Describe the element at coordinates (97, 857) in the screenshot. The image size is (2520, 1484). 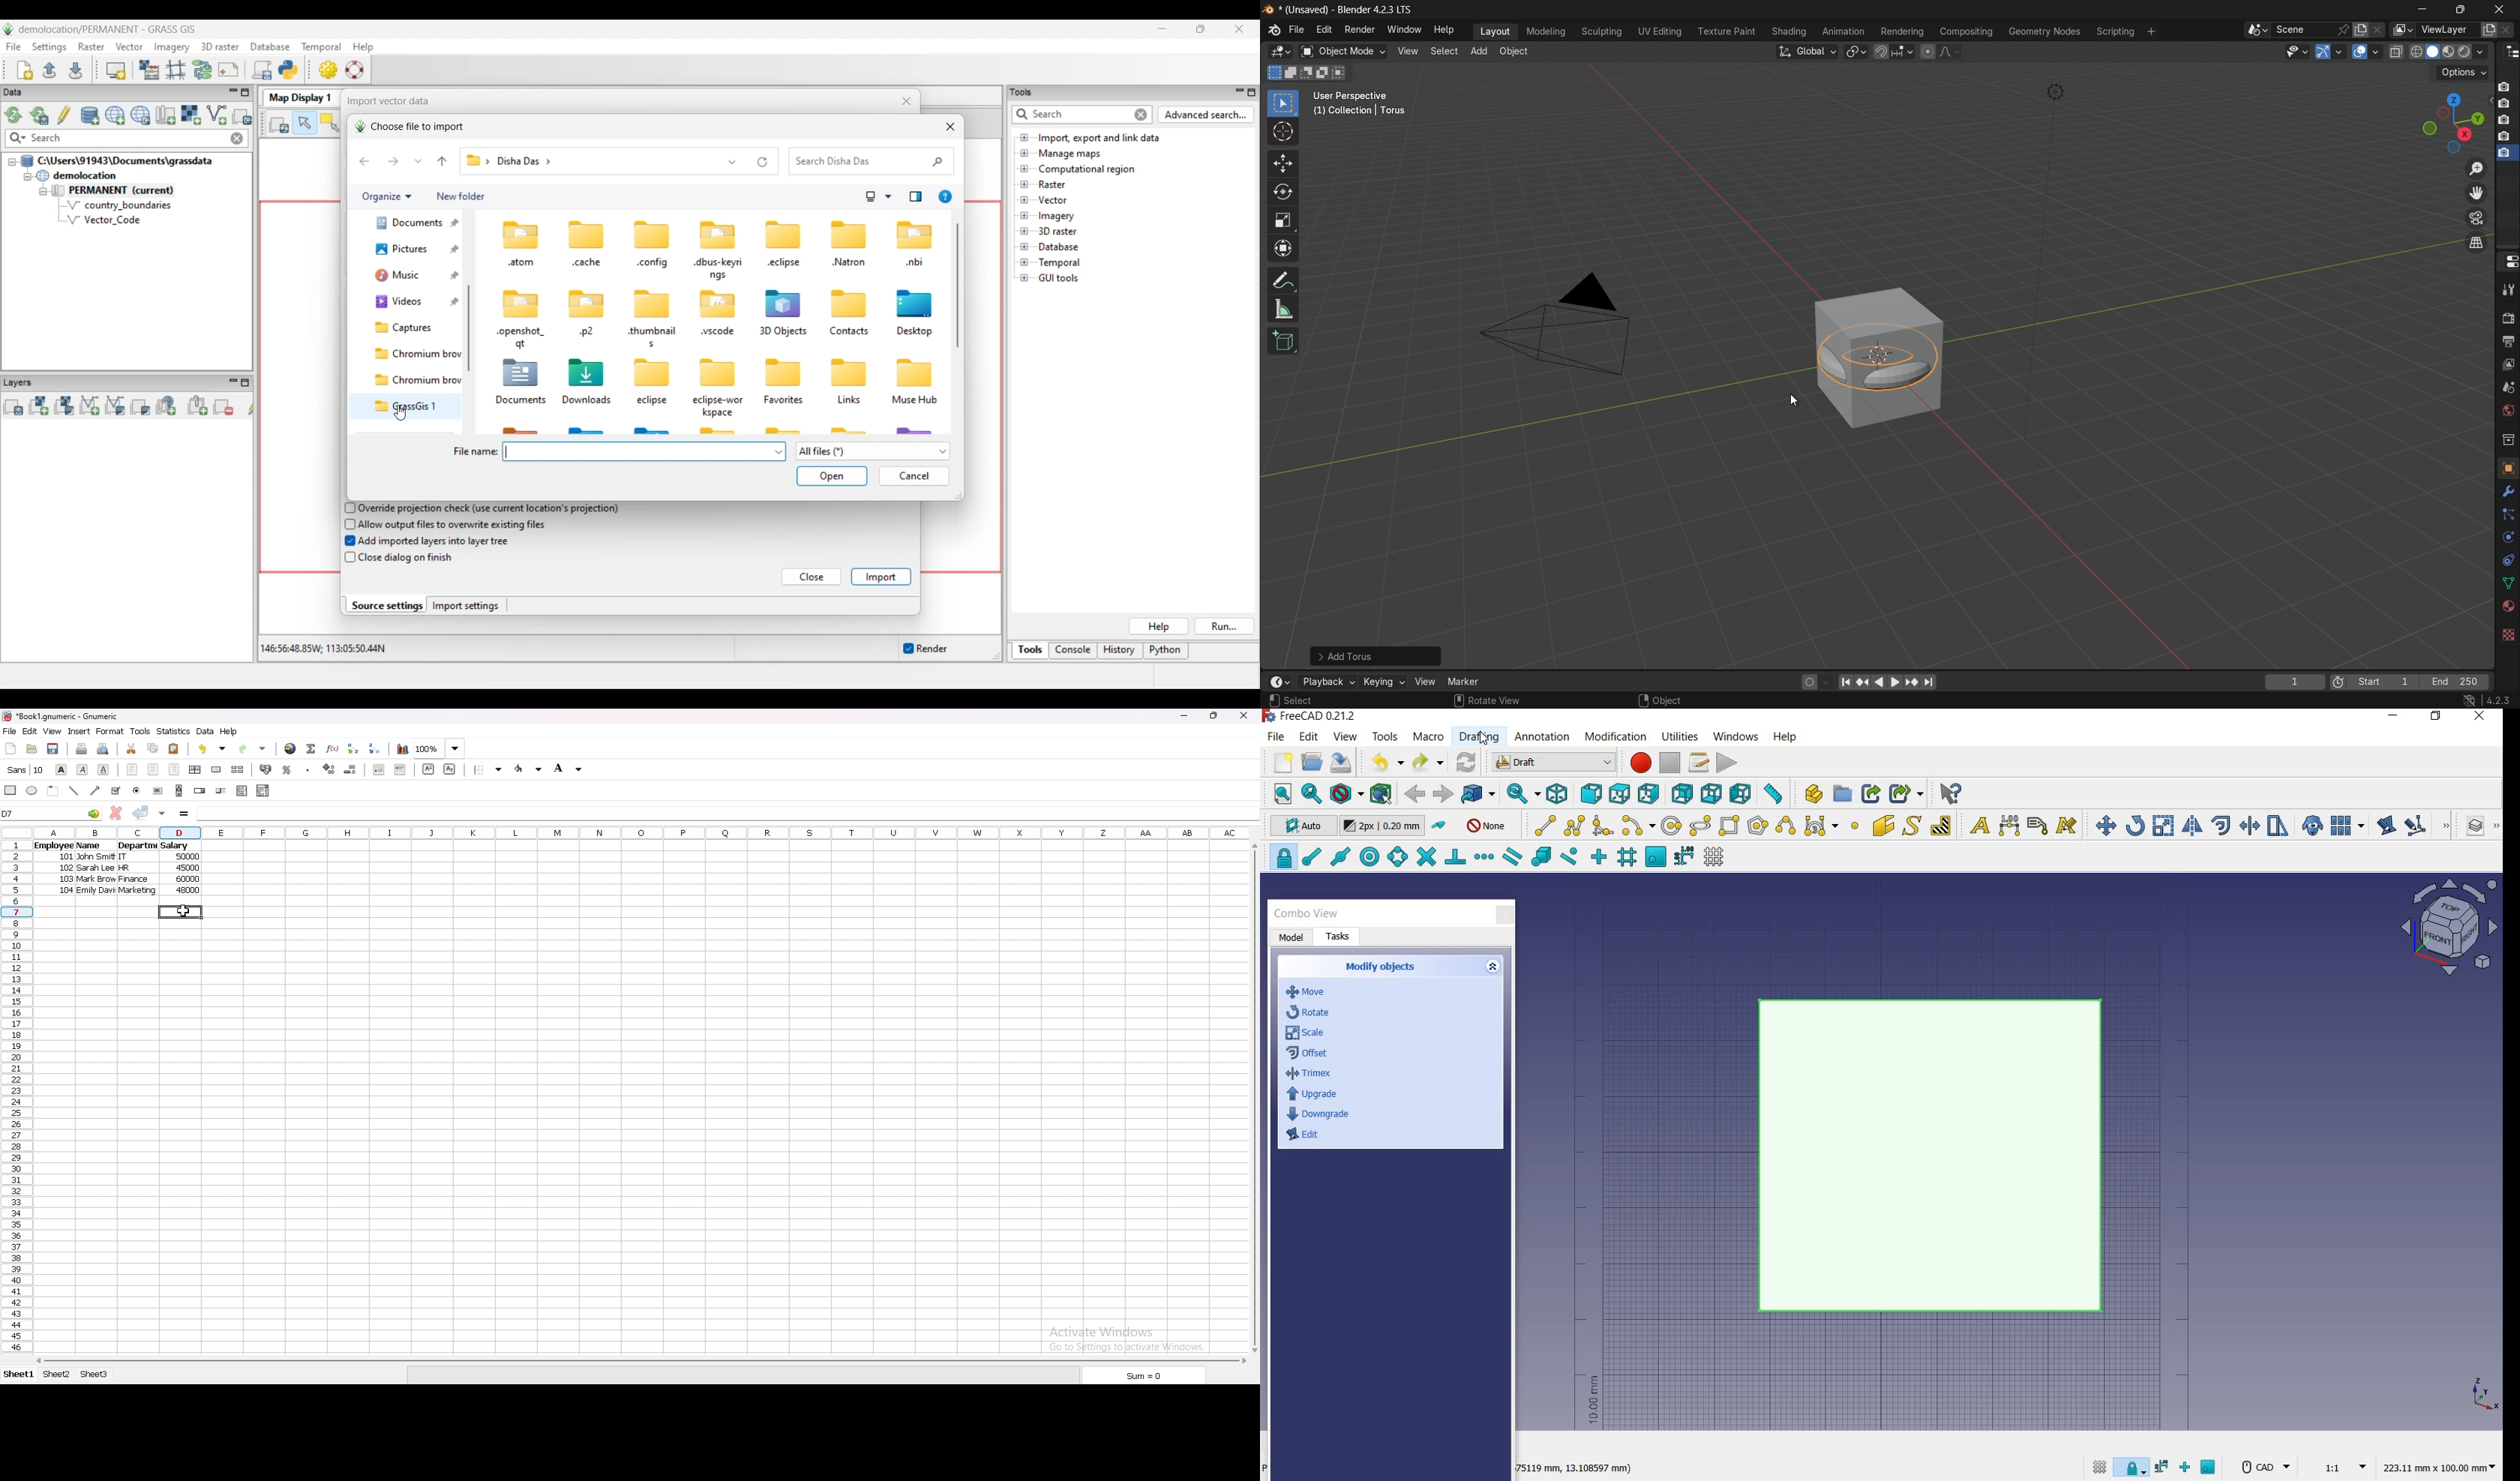
I see `john smith` at that location.